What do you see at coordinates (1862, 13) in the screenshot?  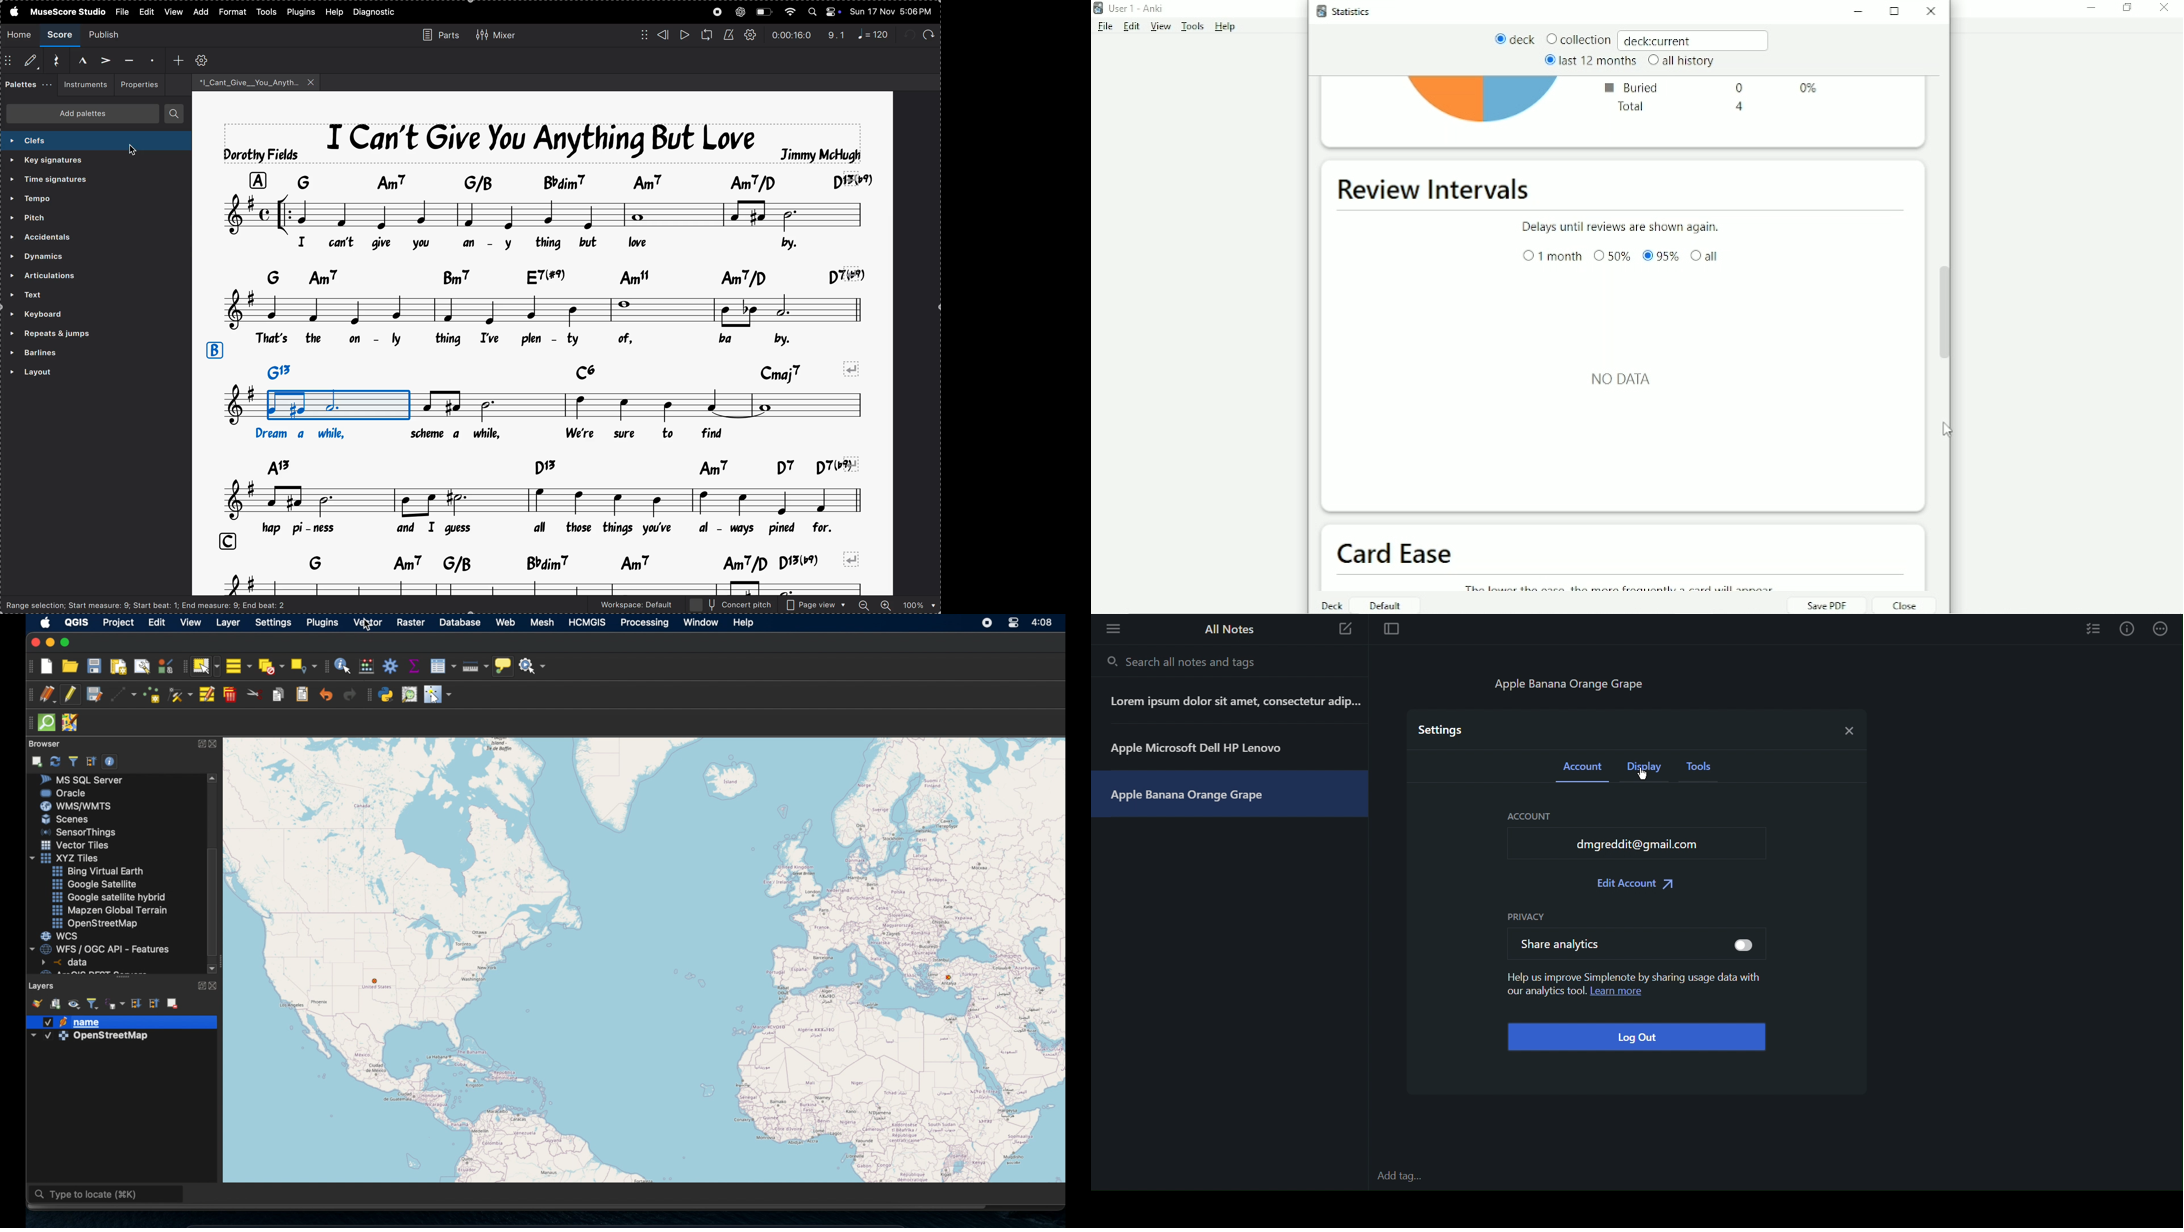 I see `Minimize` at bounding box center [1862, 13].